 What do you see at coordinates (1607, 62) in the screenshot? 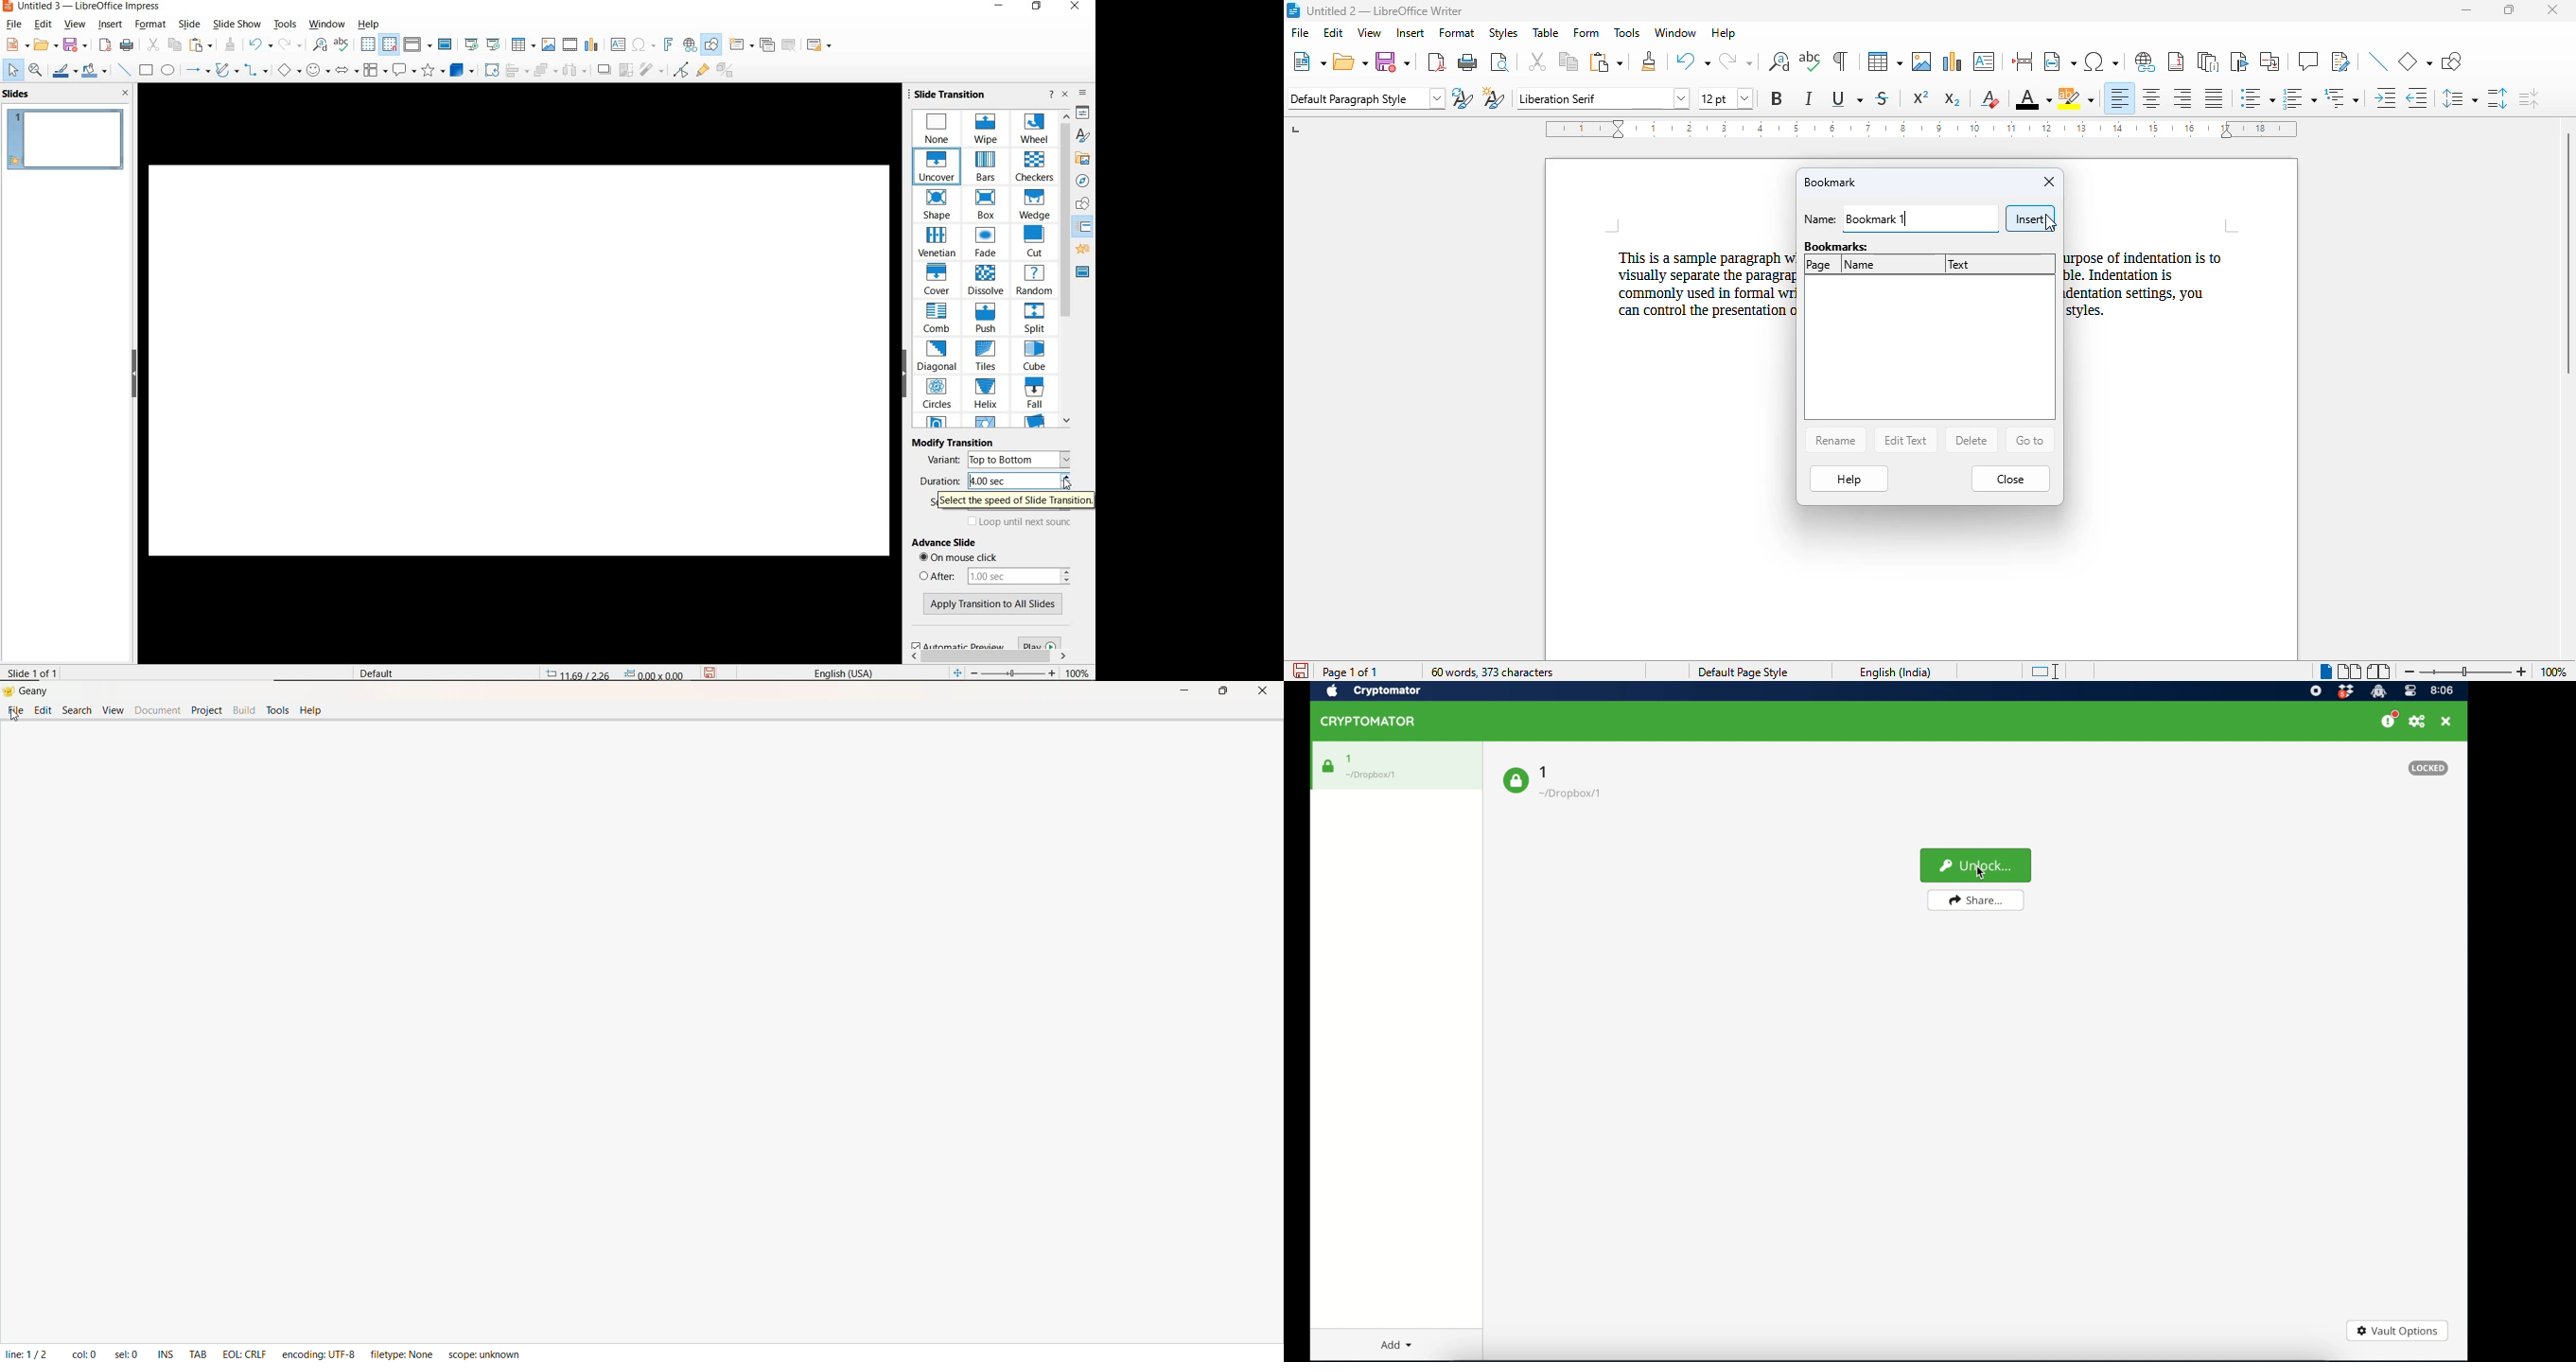
I see `paste` at bounding box center [1607, 62].